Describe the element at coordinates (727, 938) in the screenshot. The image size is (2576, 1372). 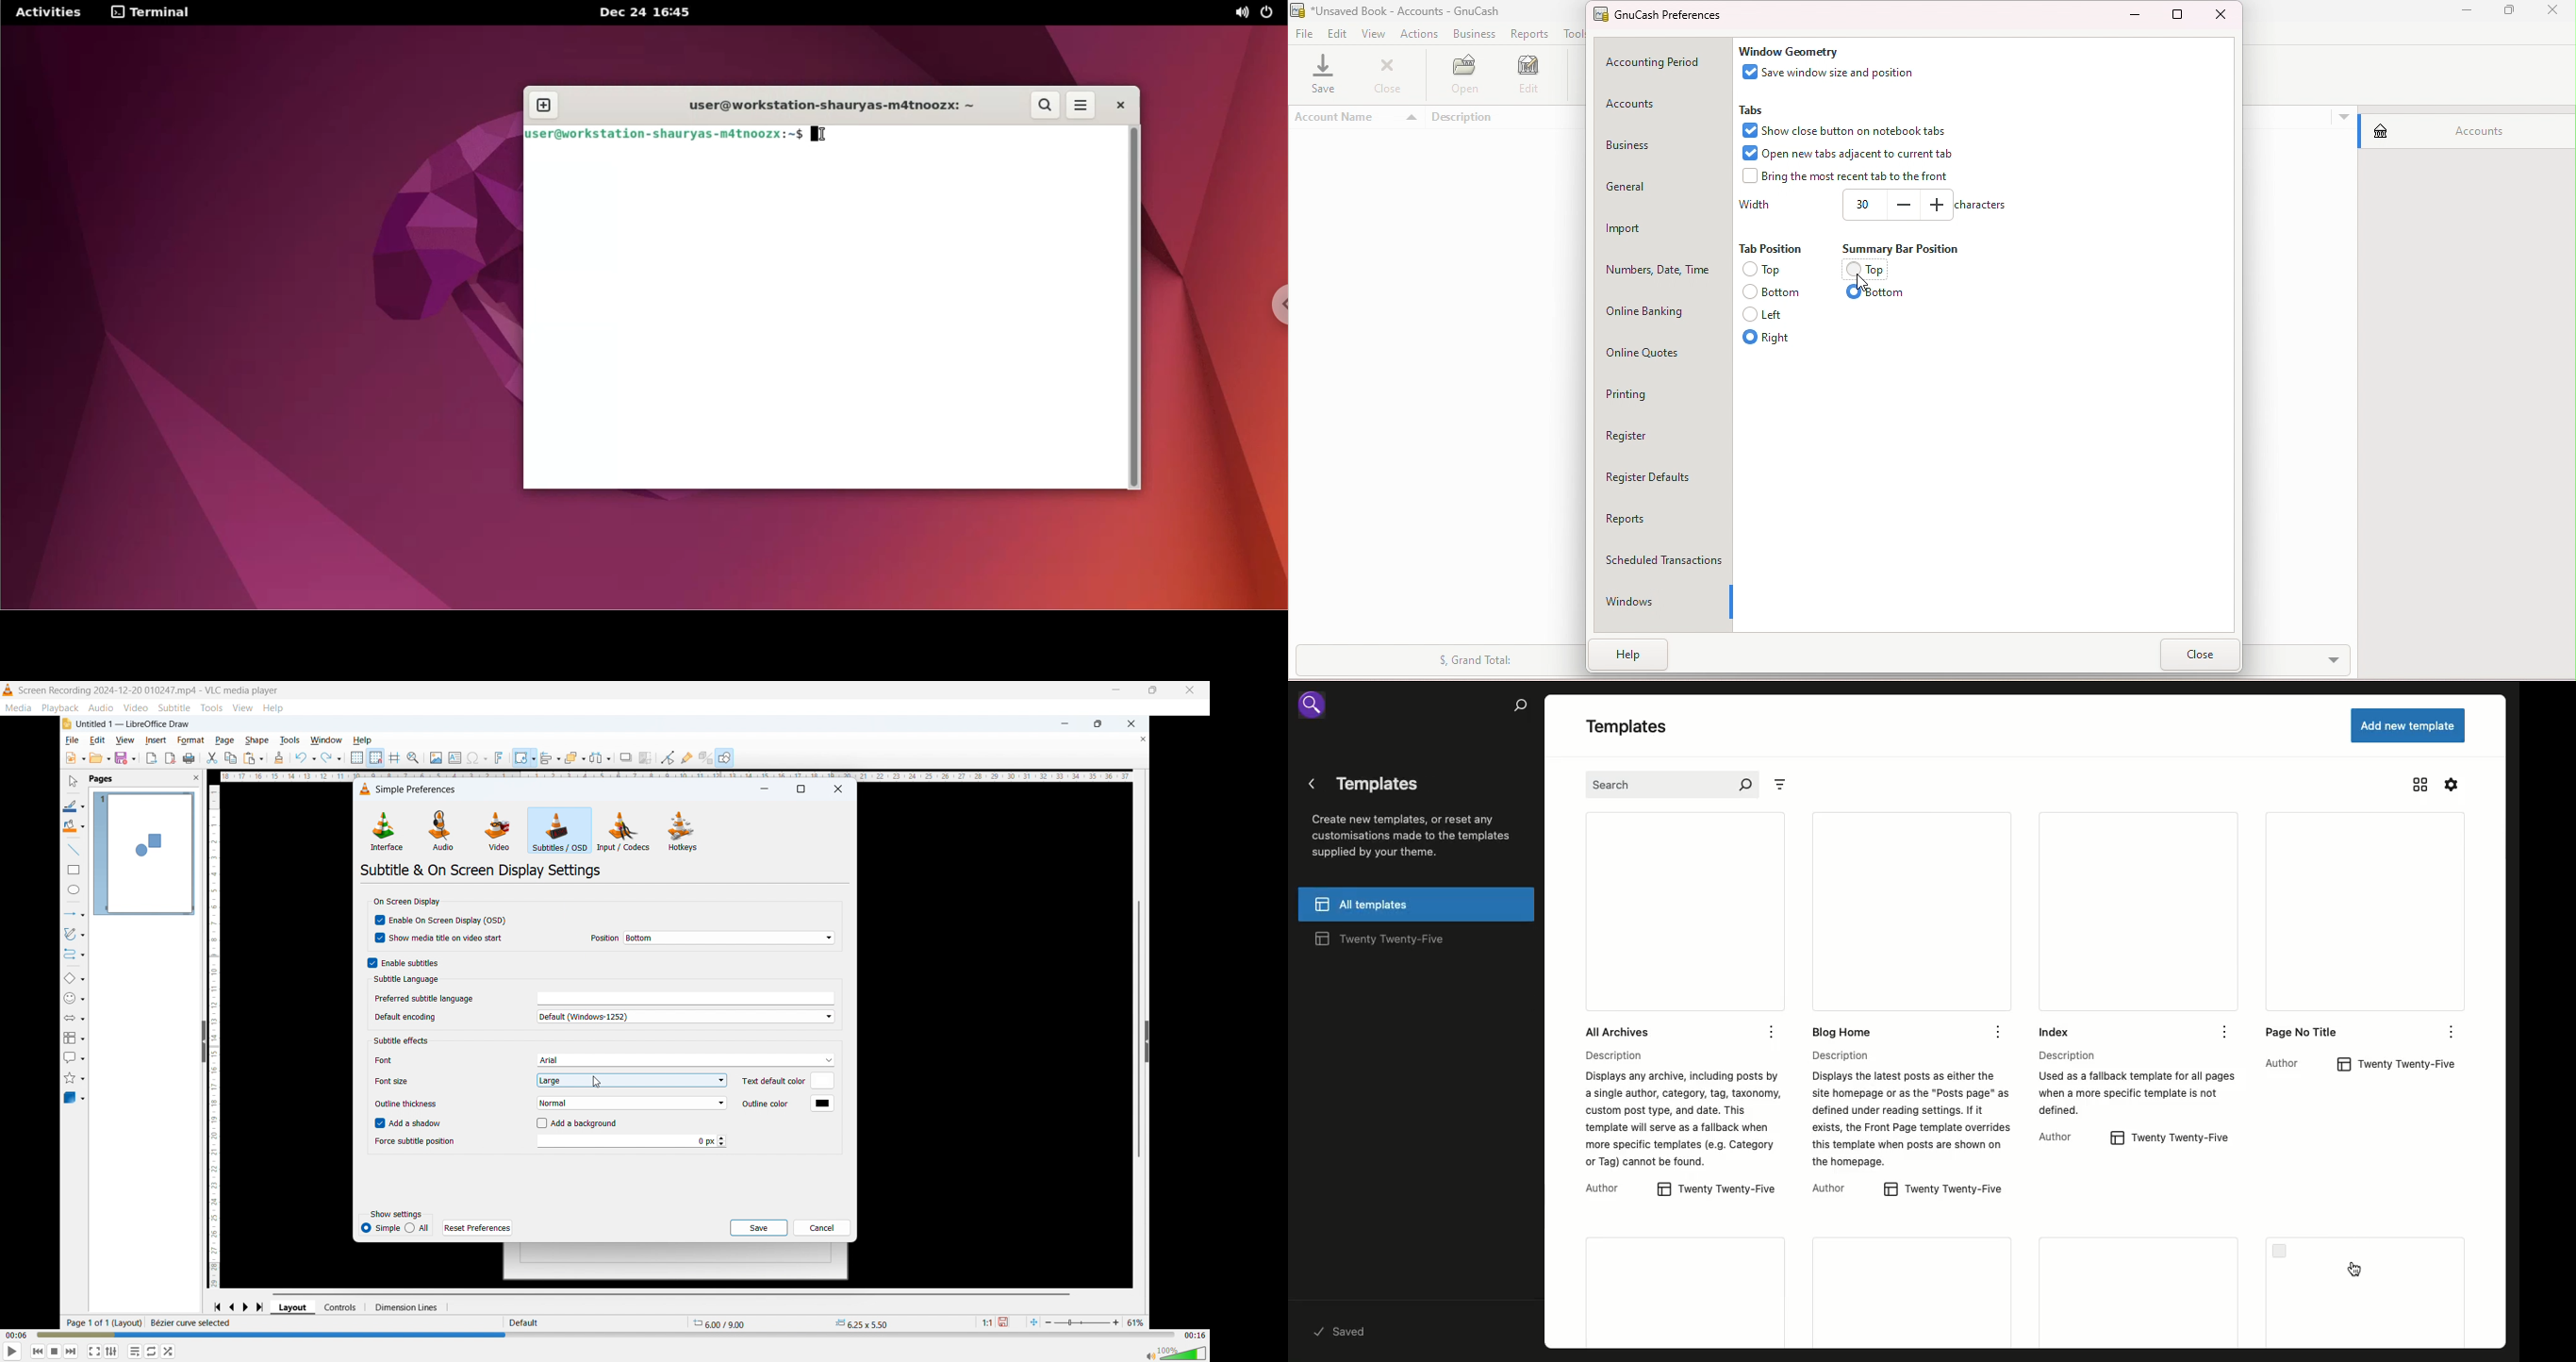
I see `On screen display position ` at that location.